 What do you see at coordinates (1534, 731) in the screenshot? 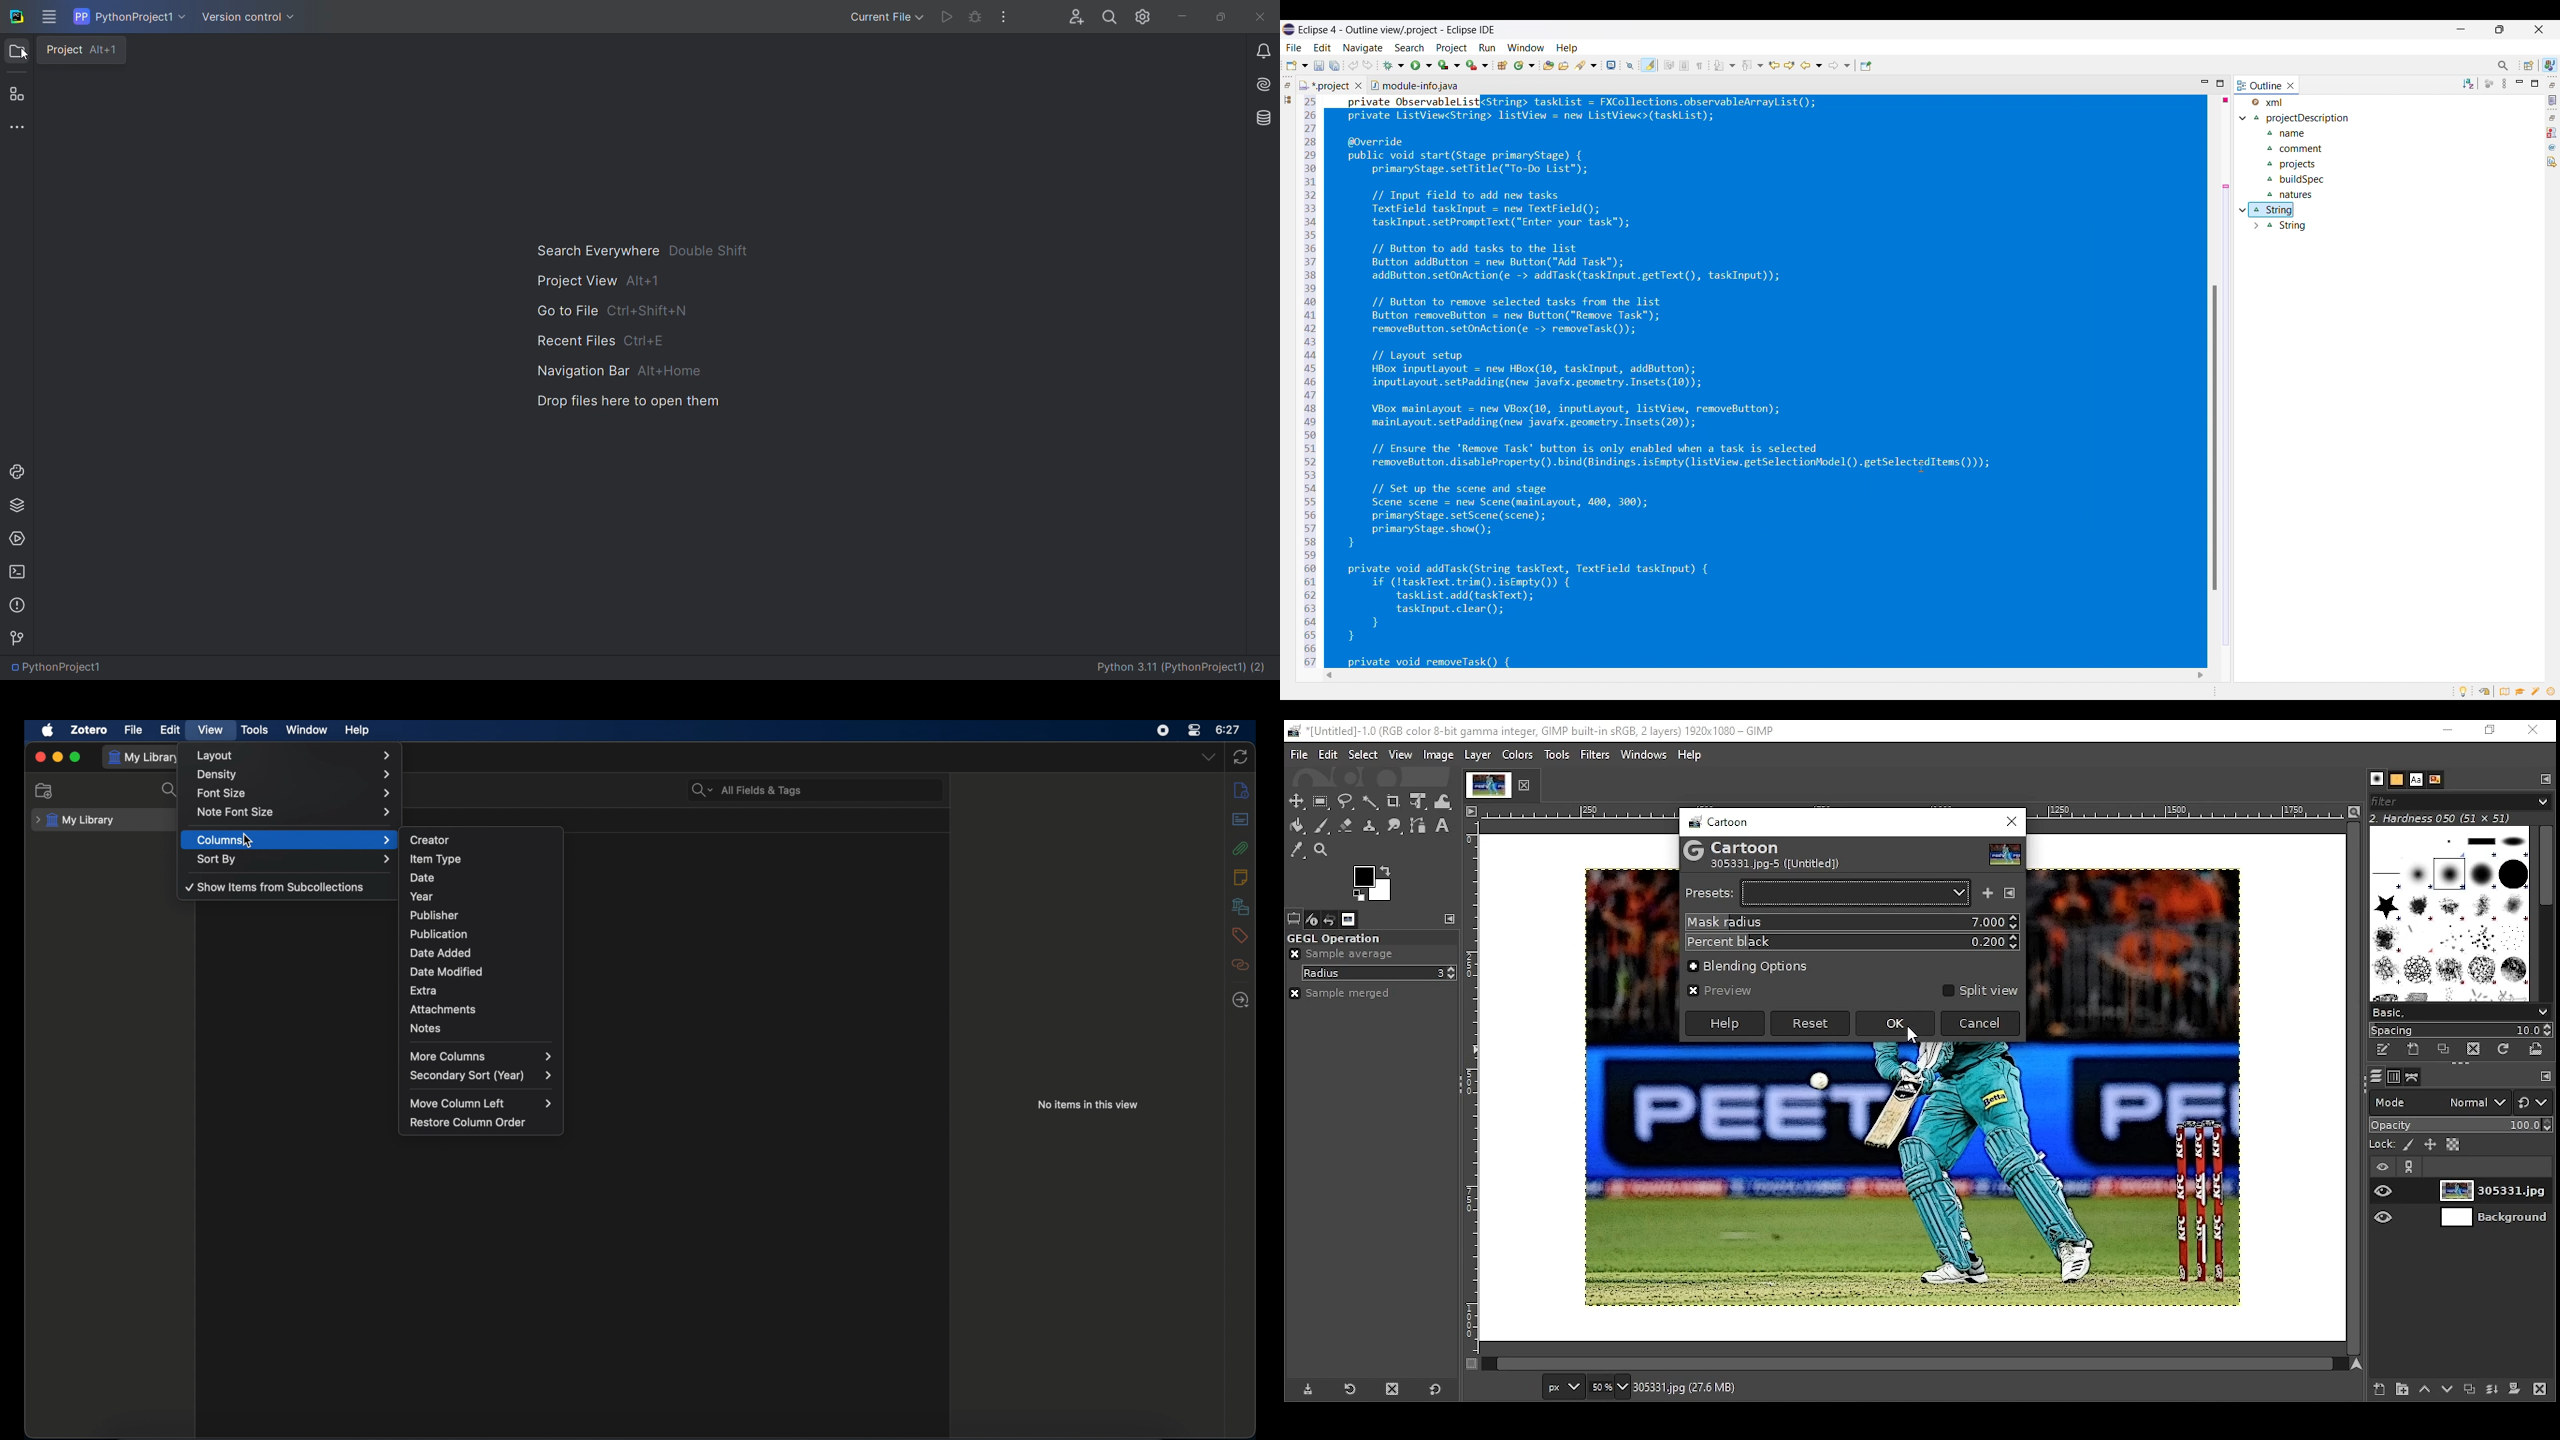
I see `icon and filename` at bounding box center [1534, 731].